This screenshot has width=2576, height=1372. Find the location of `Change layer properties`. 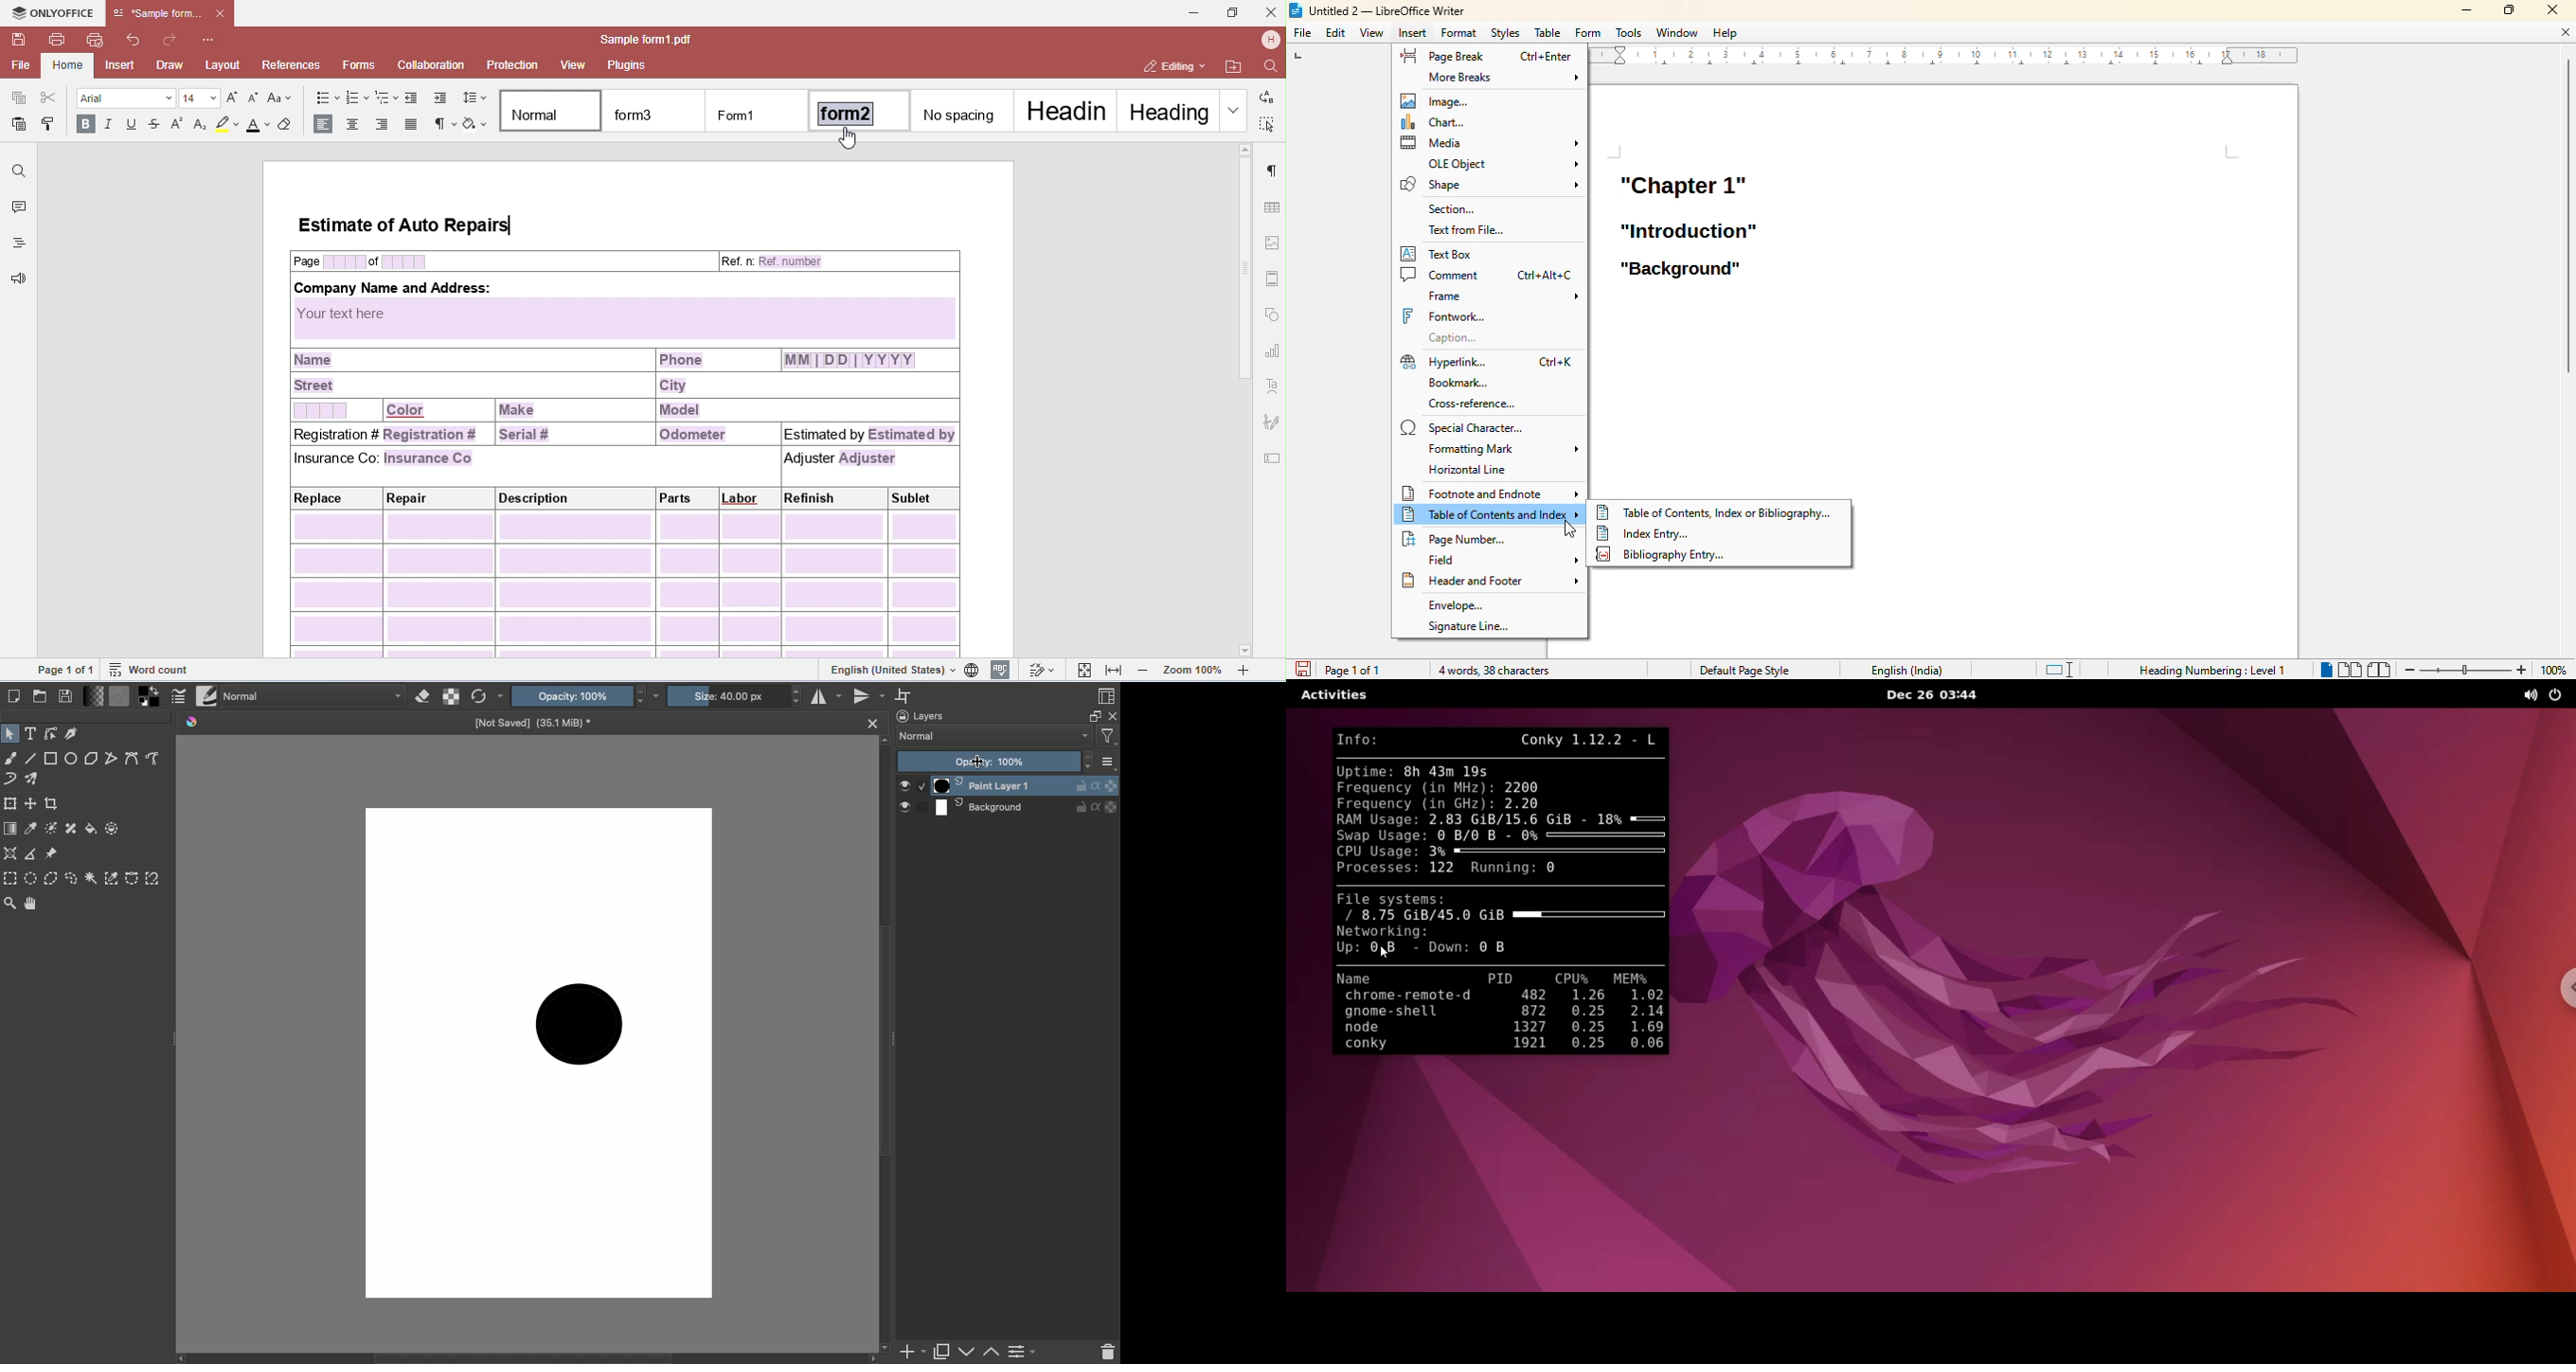

Change layer properties is located at coordinates (1024, 1352).